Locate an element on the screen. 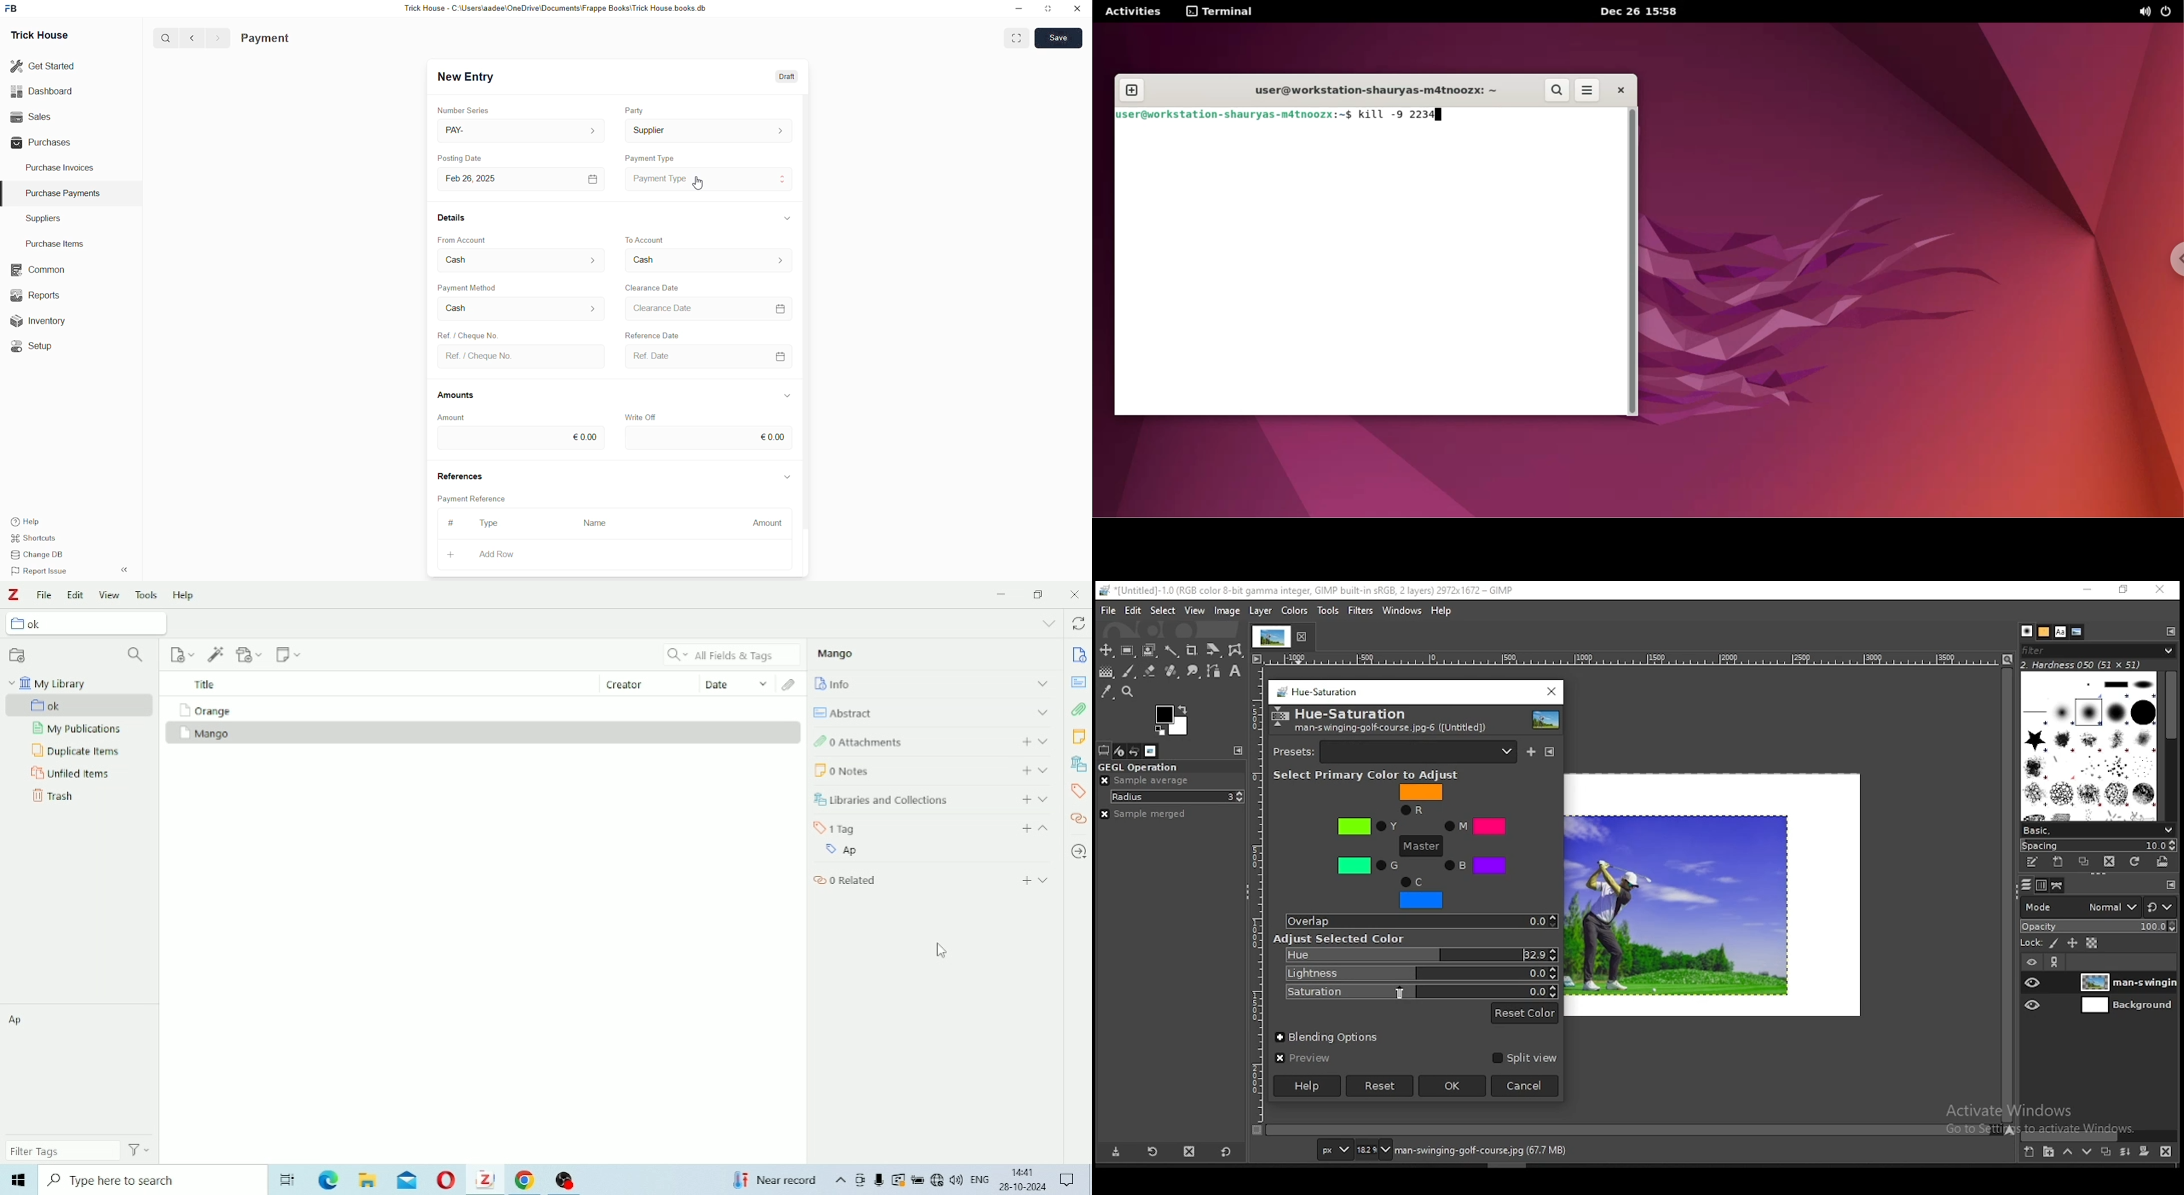  cursor is located at coordinates (702, 186).